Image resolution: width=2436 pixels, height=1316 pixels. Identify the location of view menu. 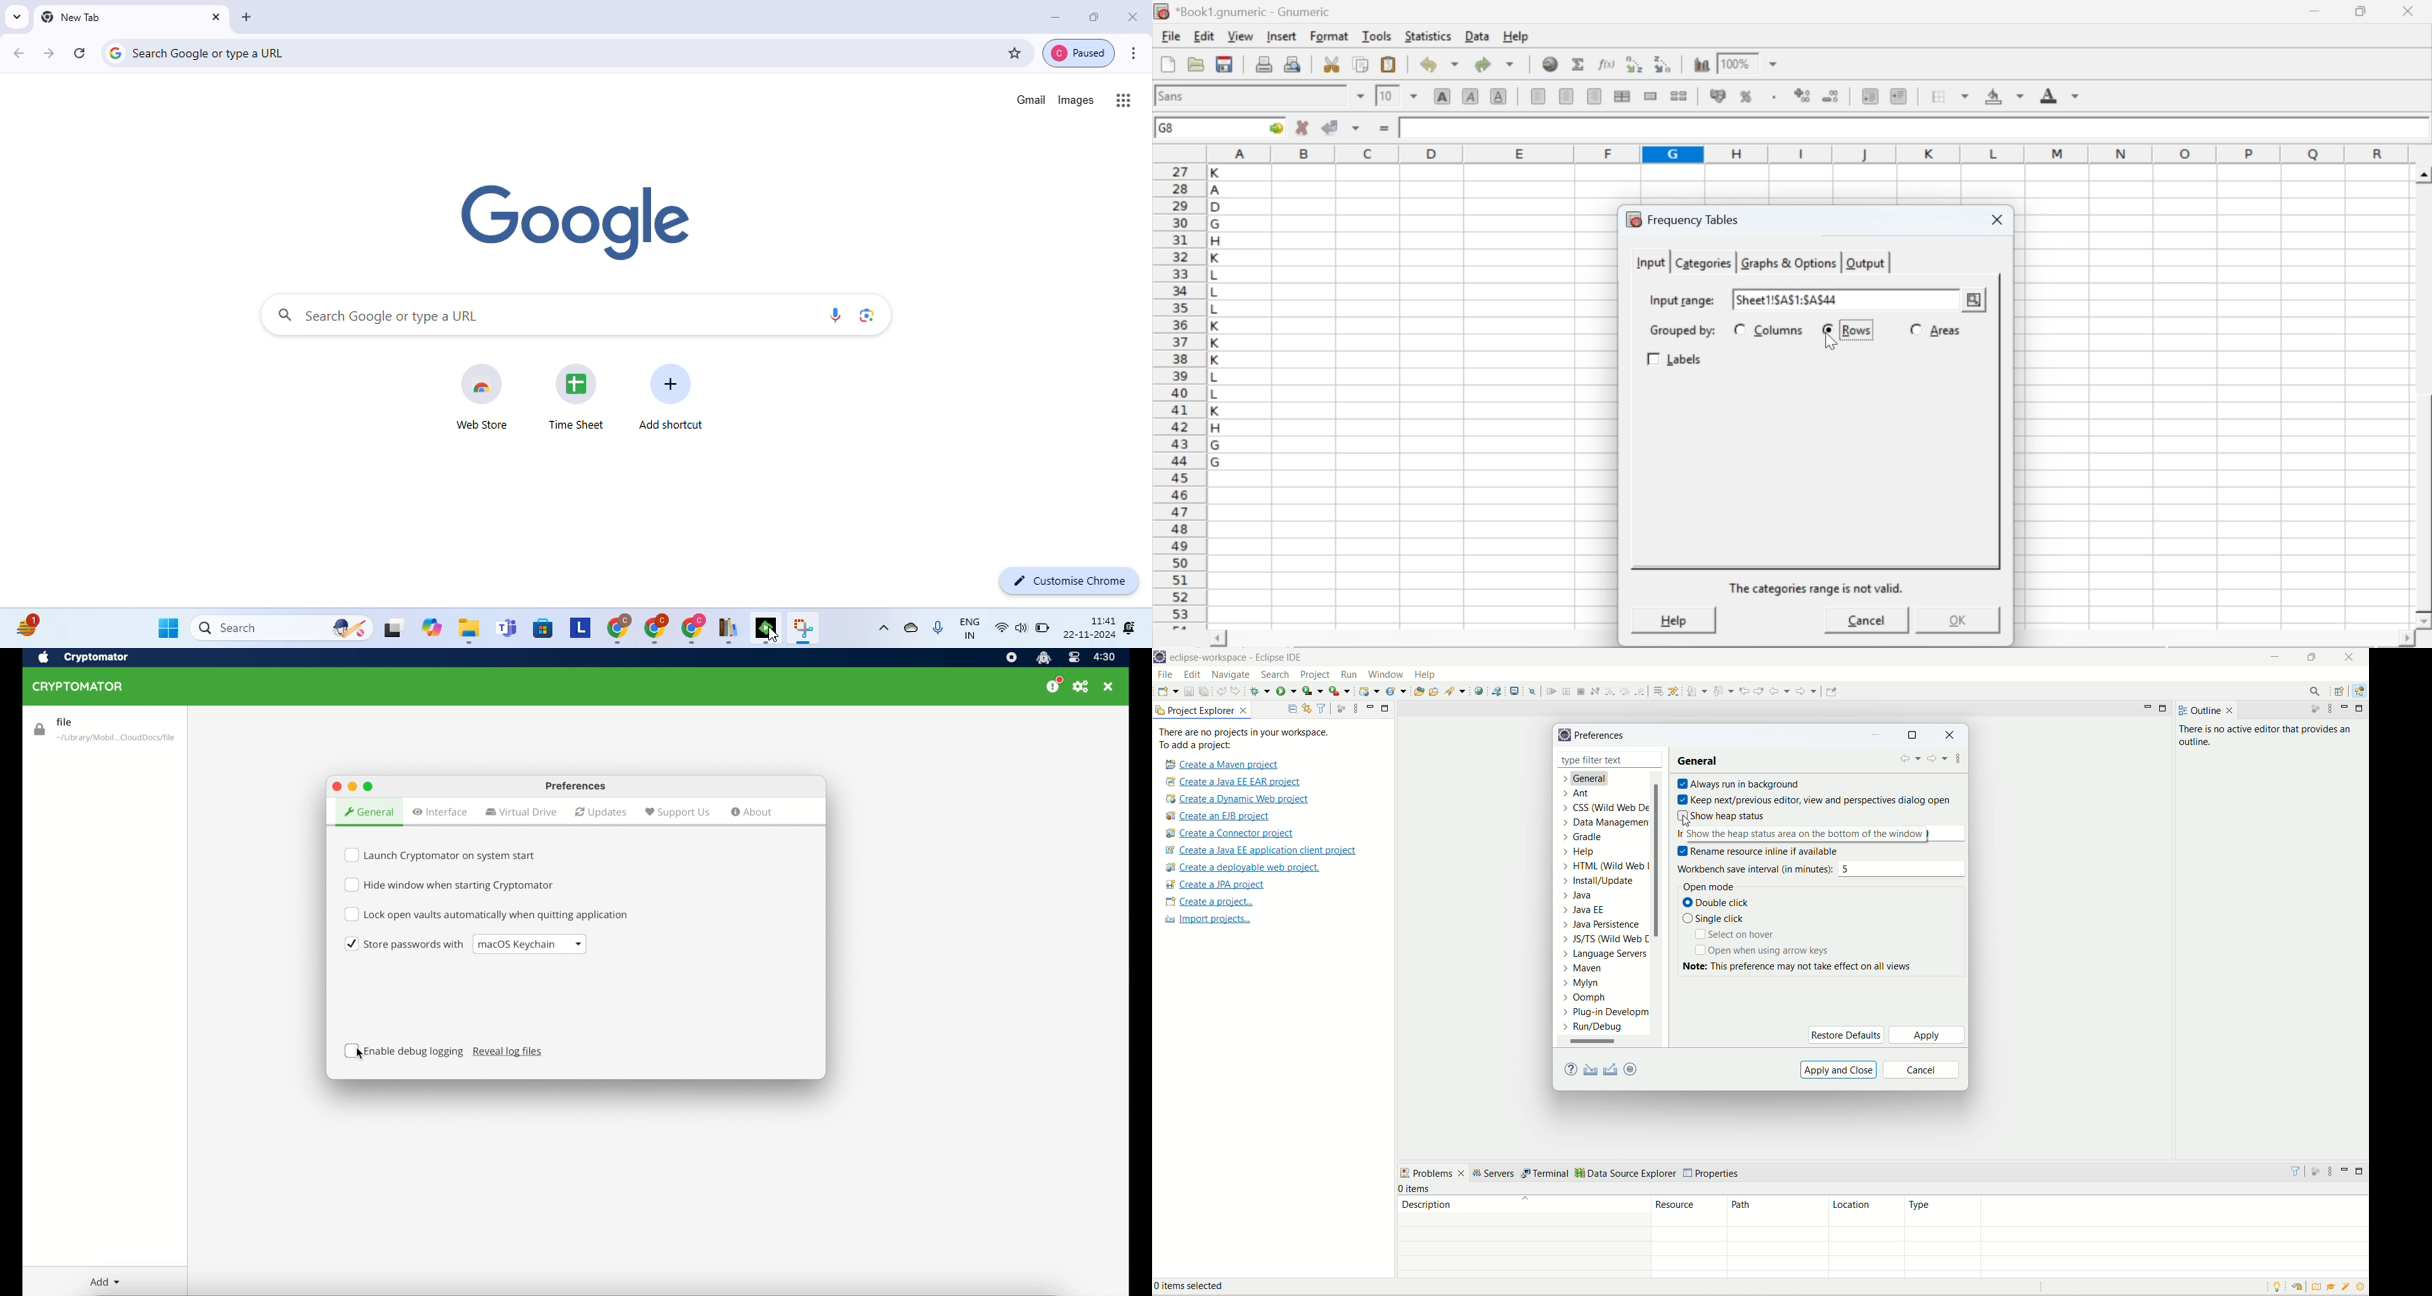
(2332, 710).